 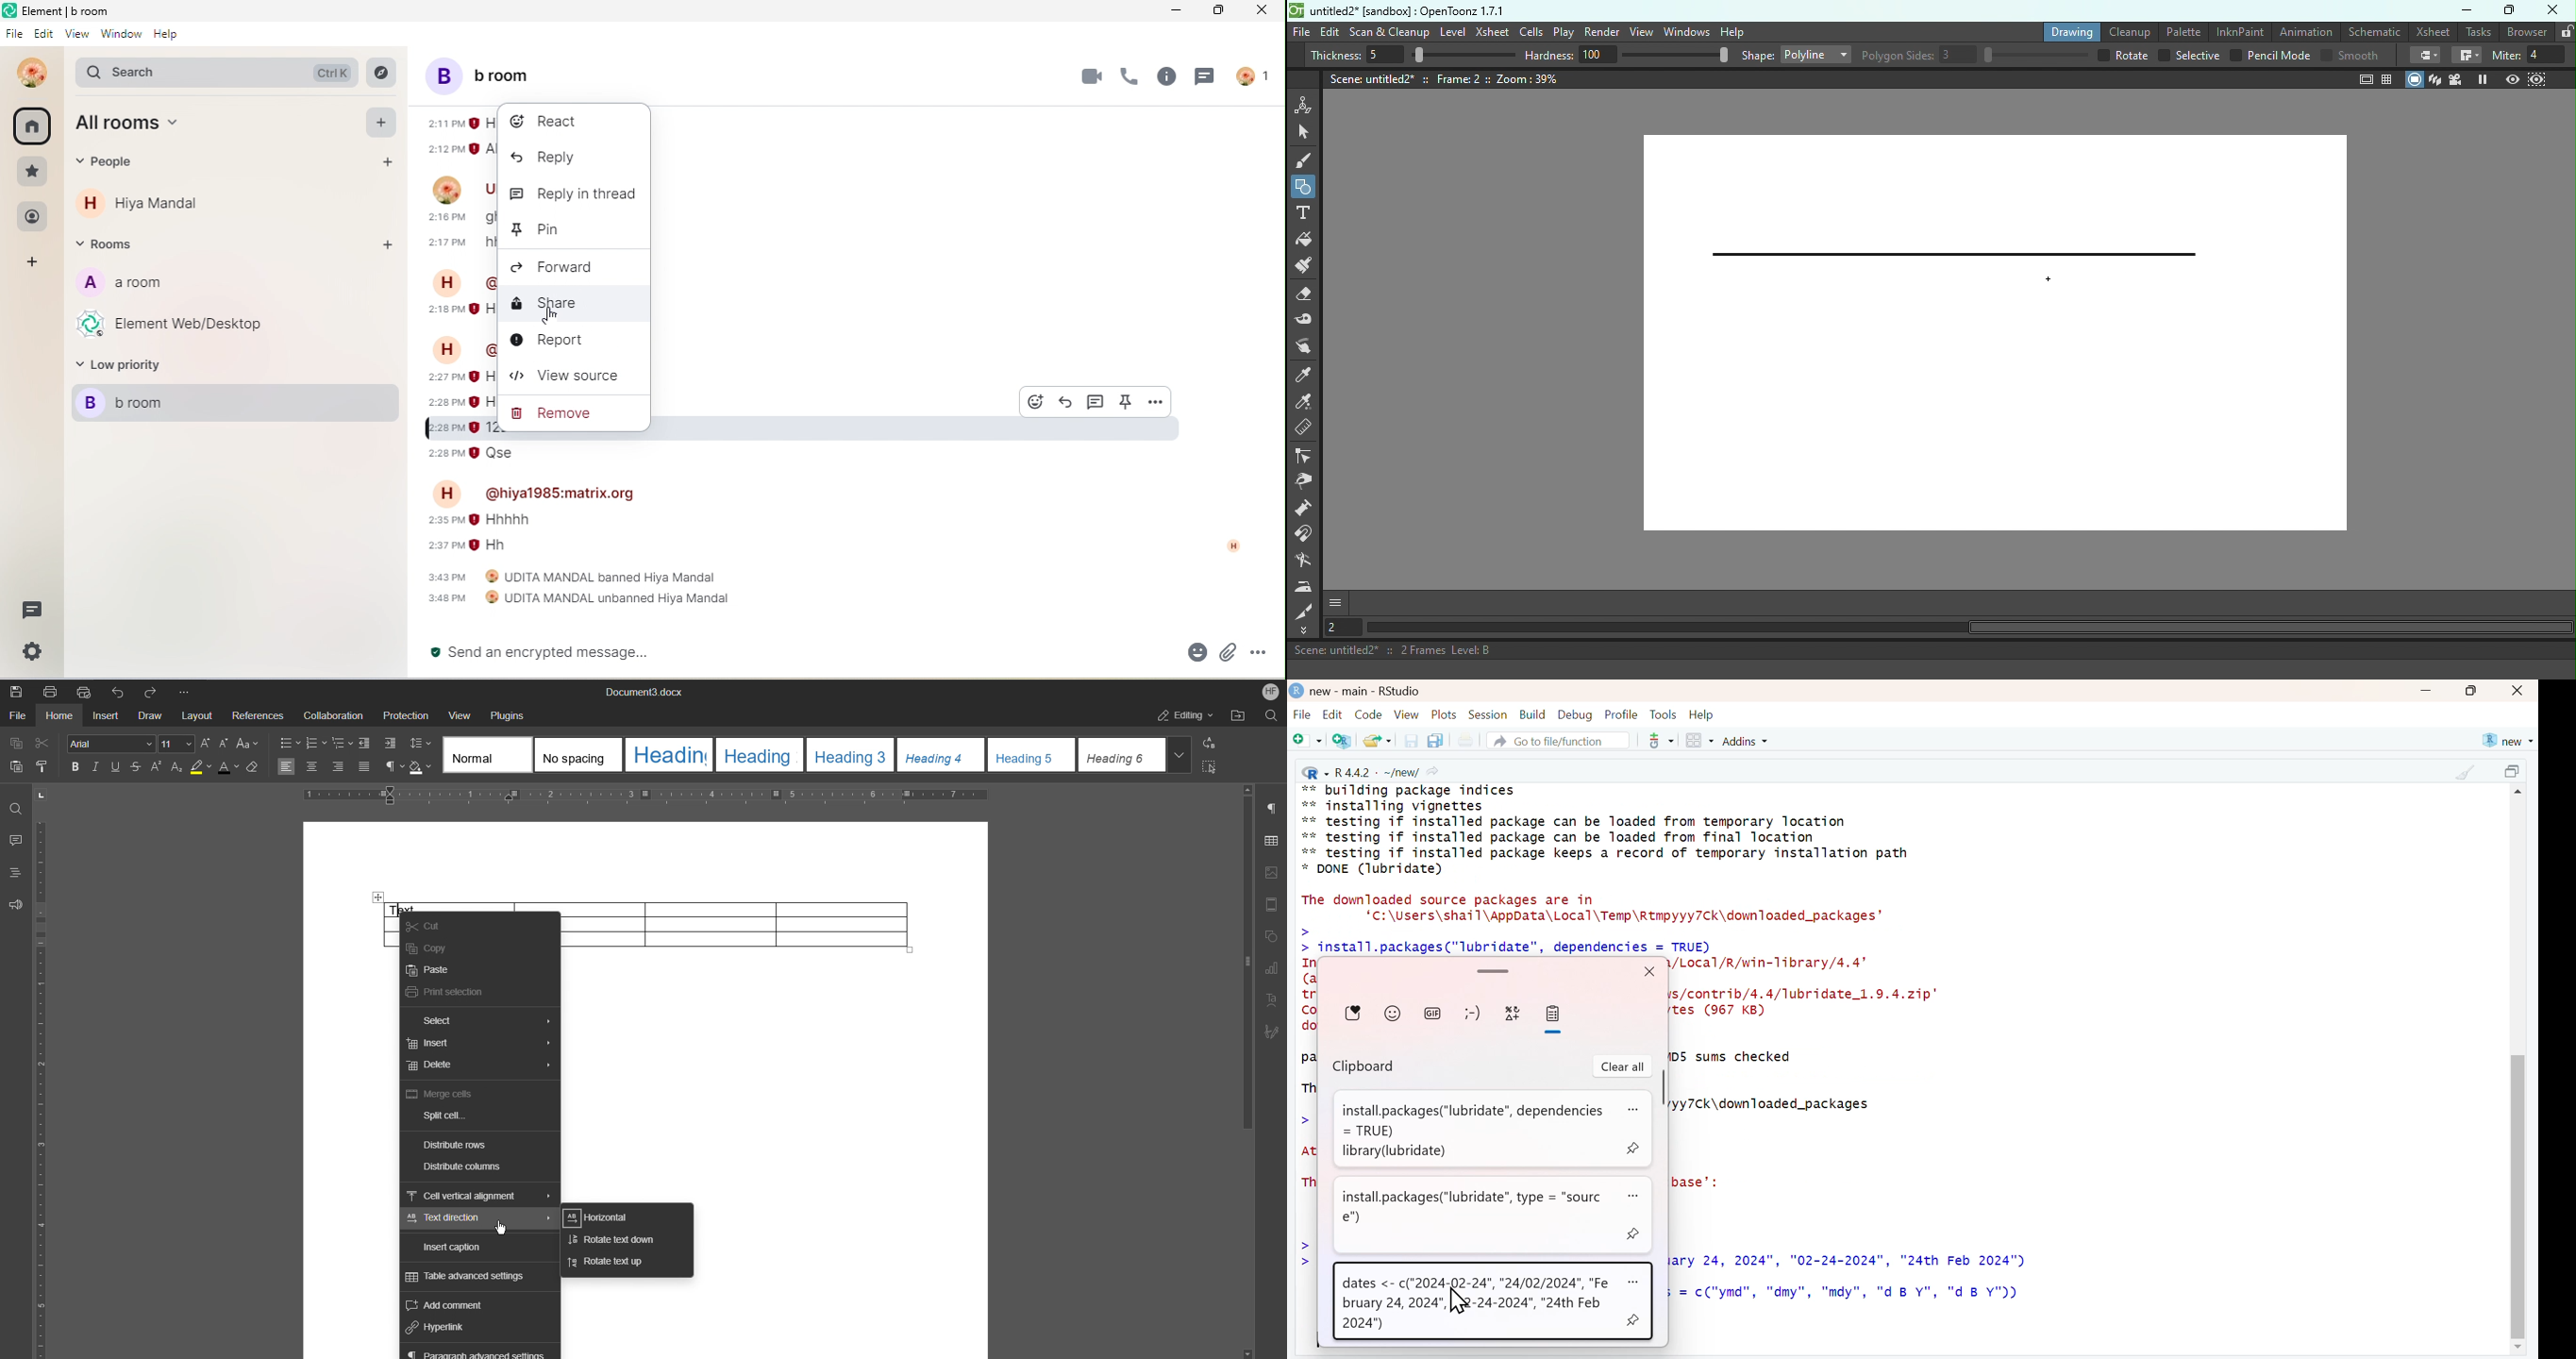 What do you see at coordinates (1268, 691) in the screenshot?
I see `Account` at bounding box center [1268, 691].